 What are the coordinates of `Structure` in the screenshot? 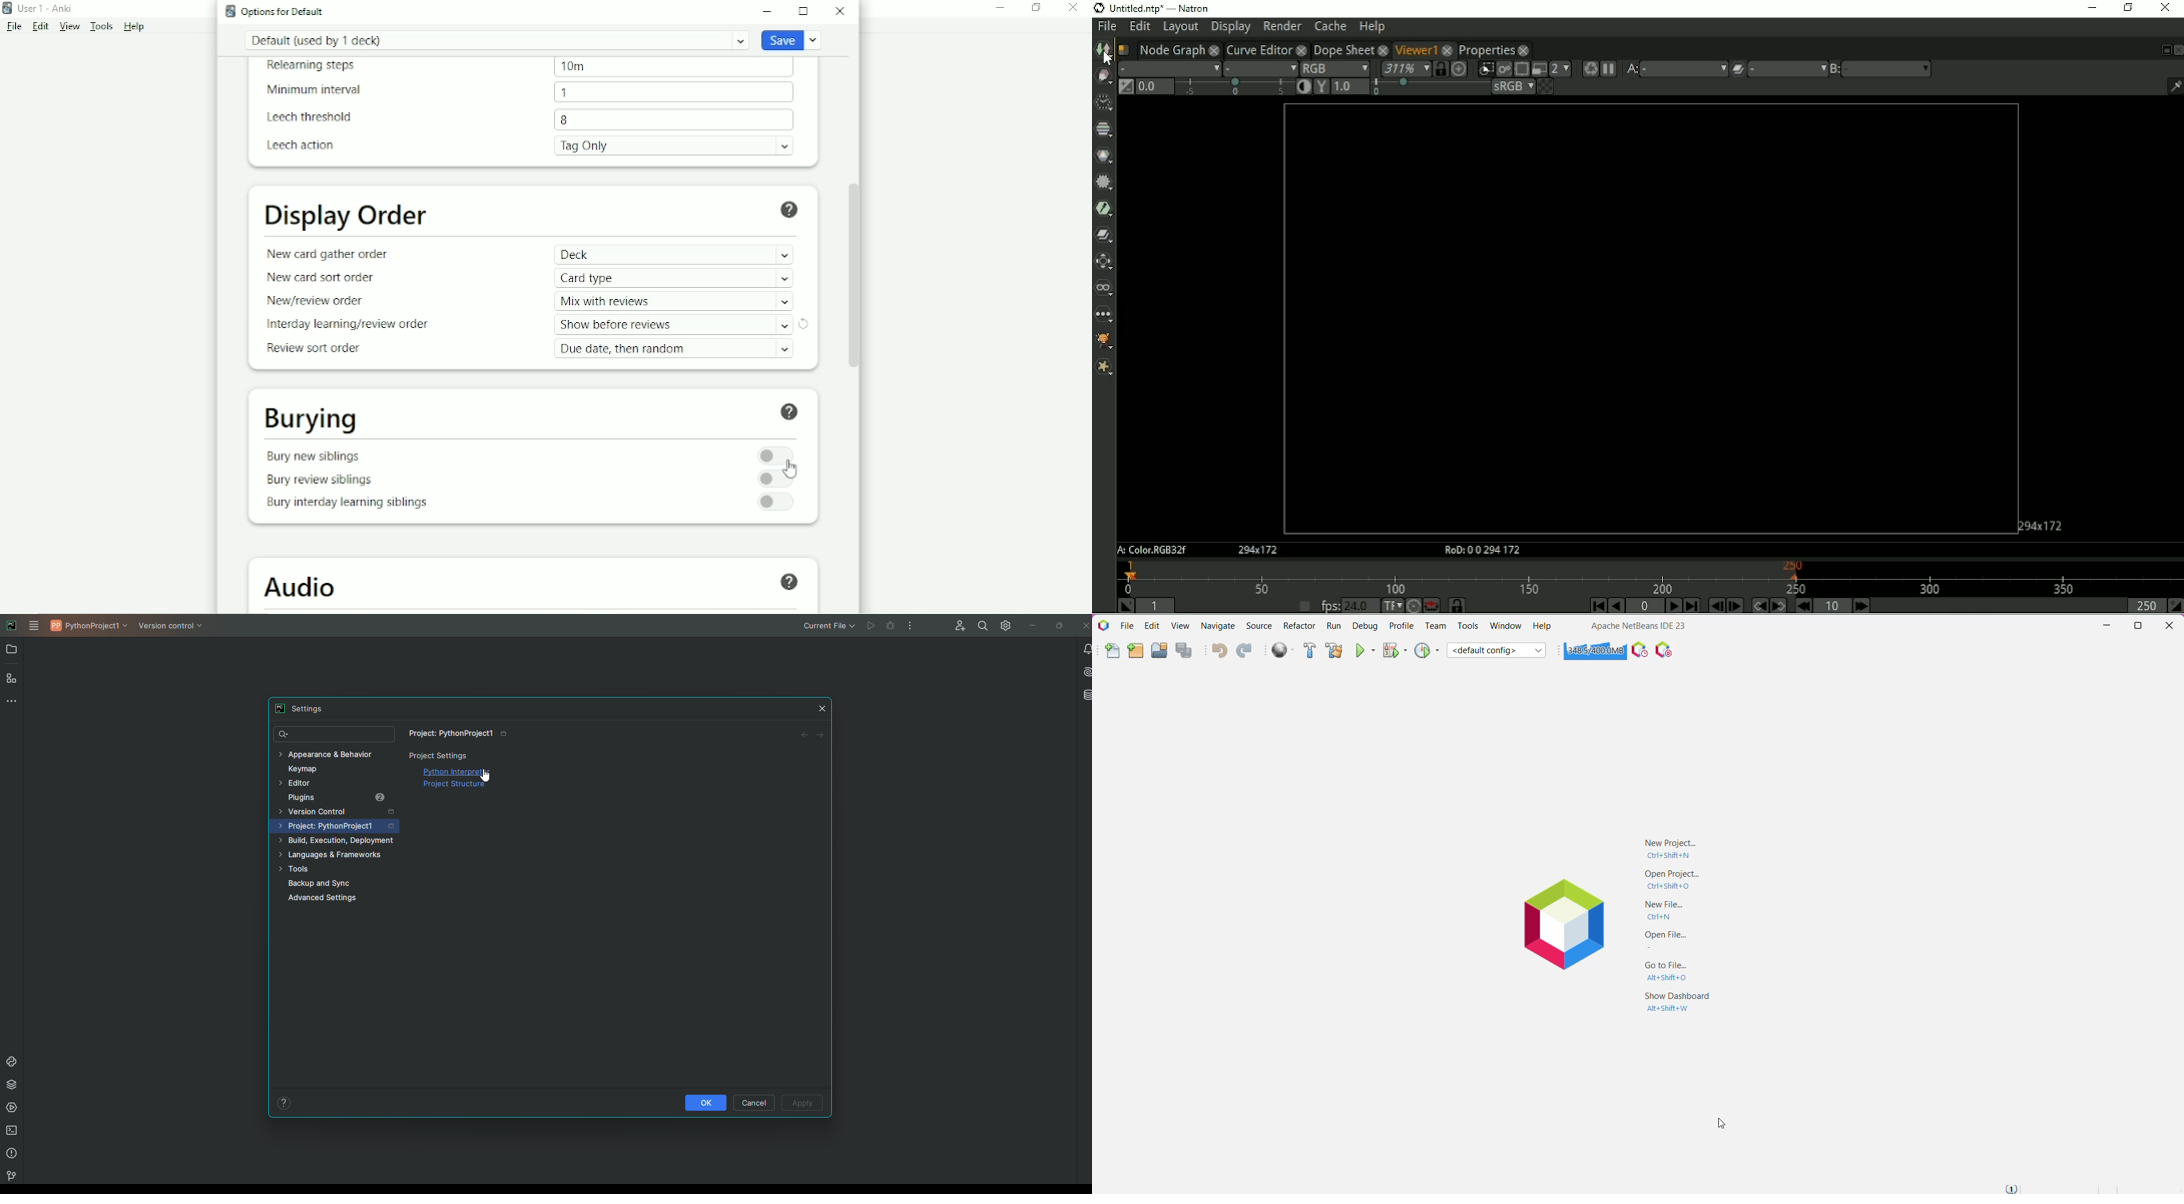 It's located at (13, 679).